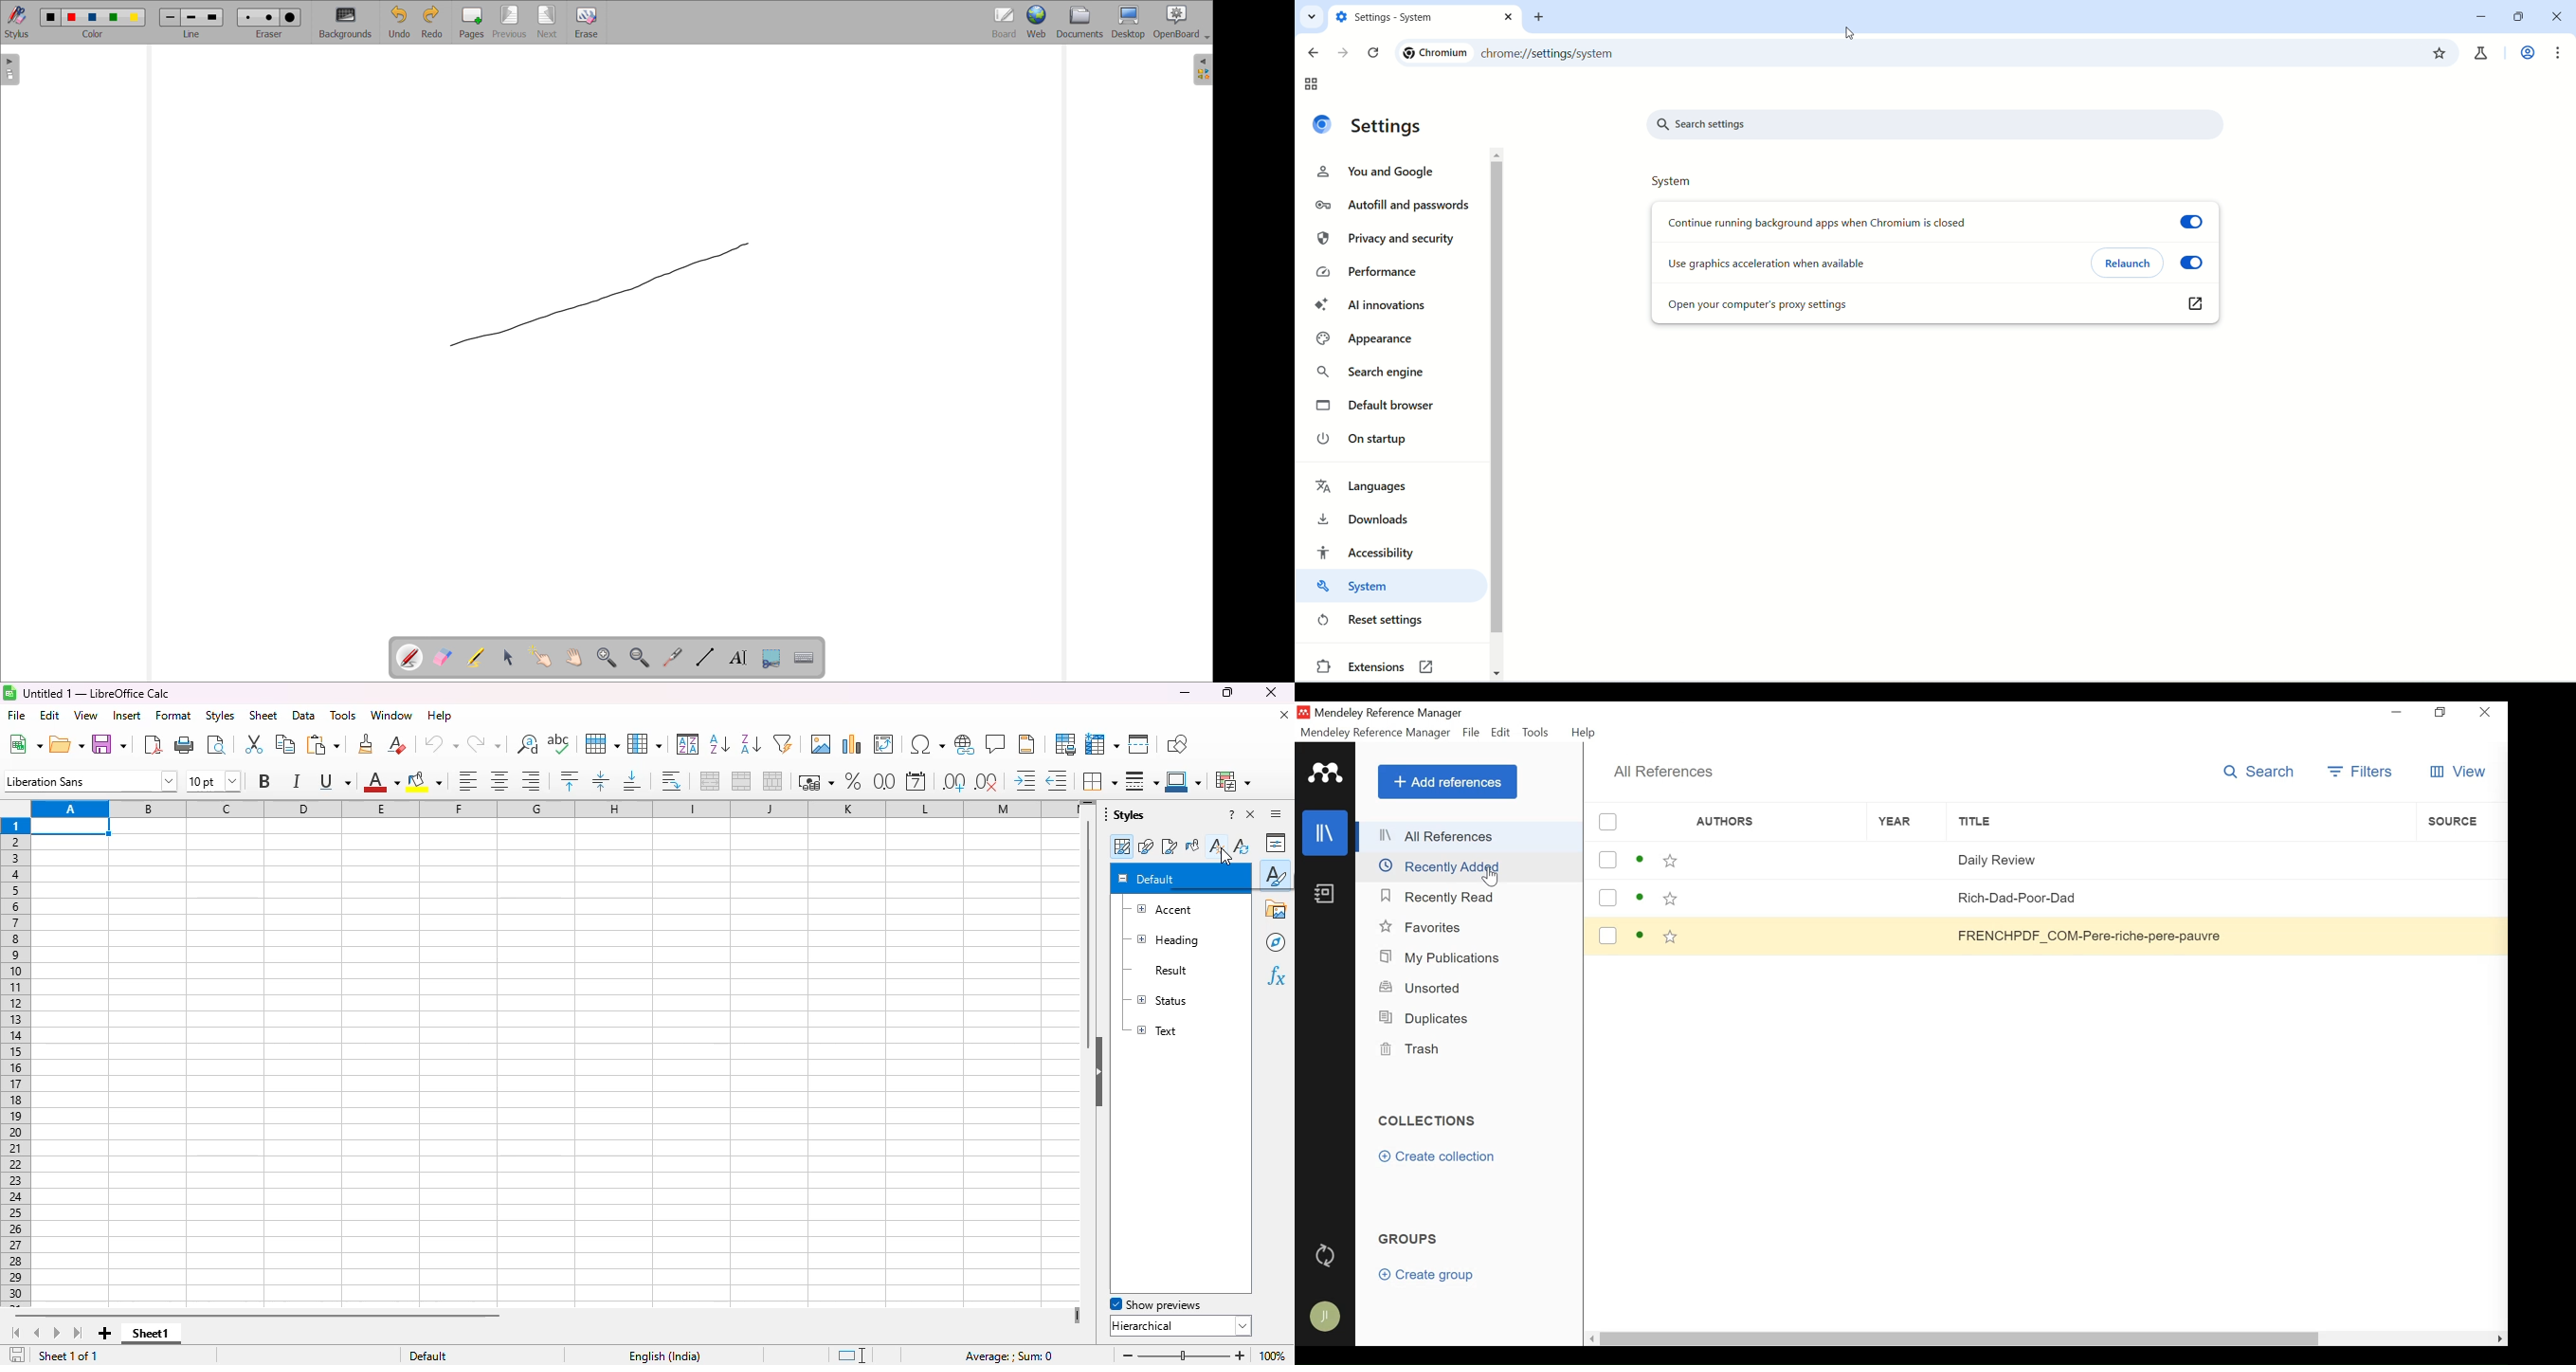 The image size is (2576, 1372). What do you see at coordinates (916, 781) in the screenshot?
I see `format as date` at bounding box center [916, 781].